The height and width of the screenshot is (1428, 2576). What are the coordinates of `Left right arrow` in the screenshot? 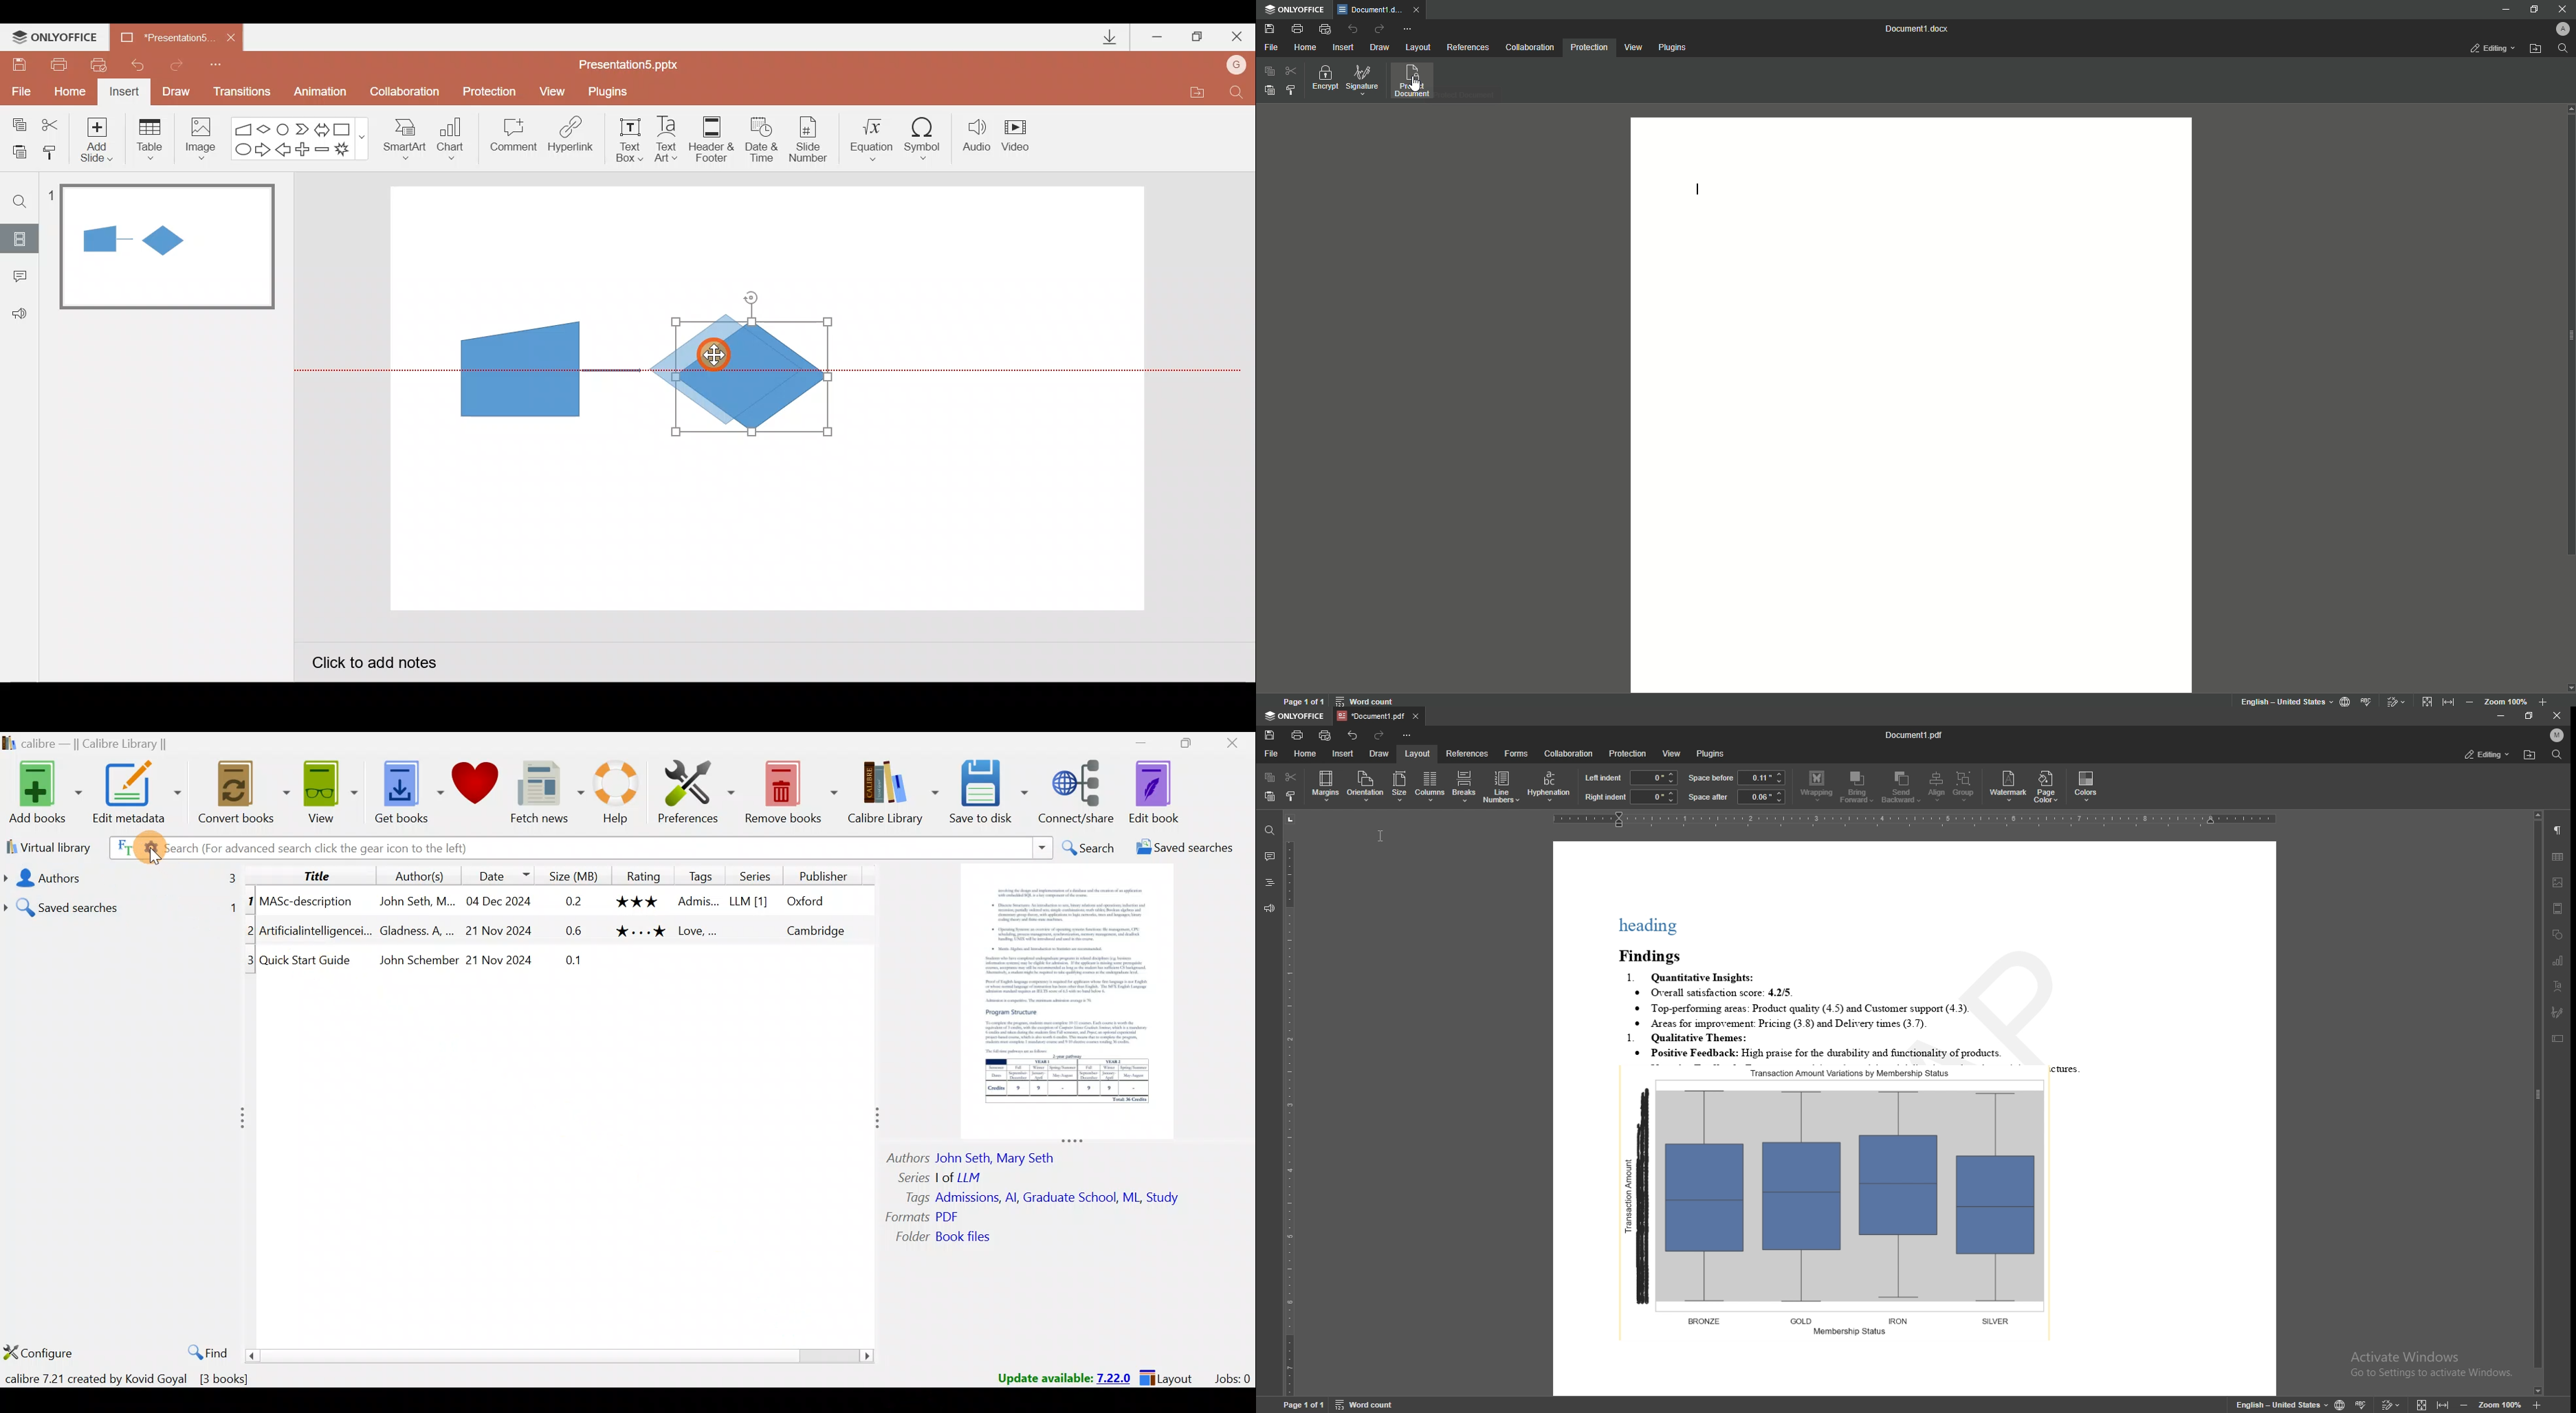 It's located at (323, 127).